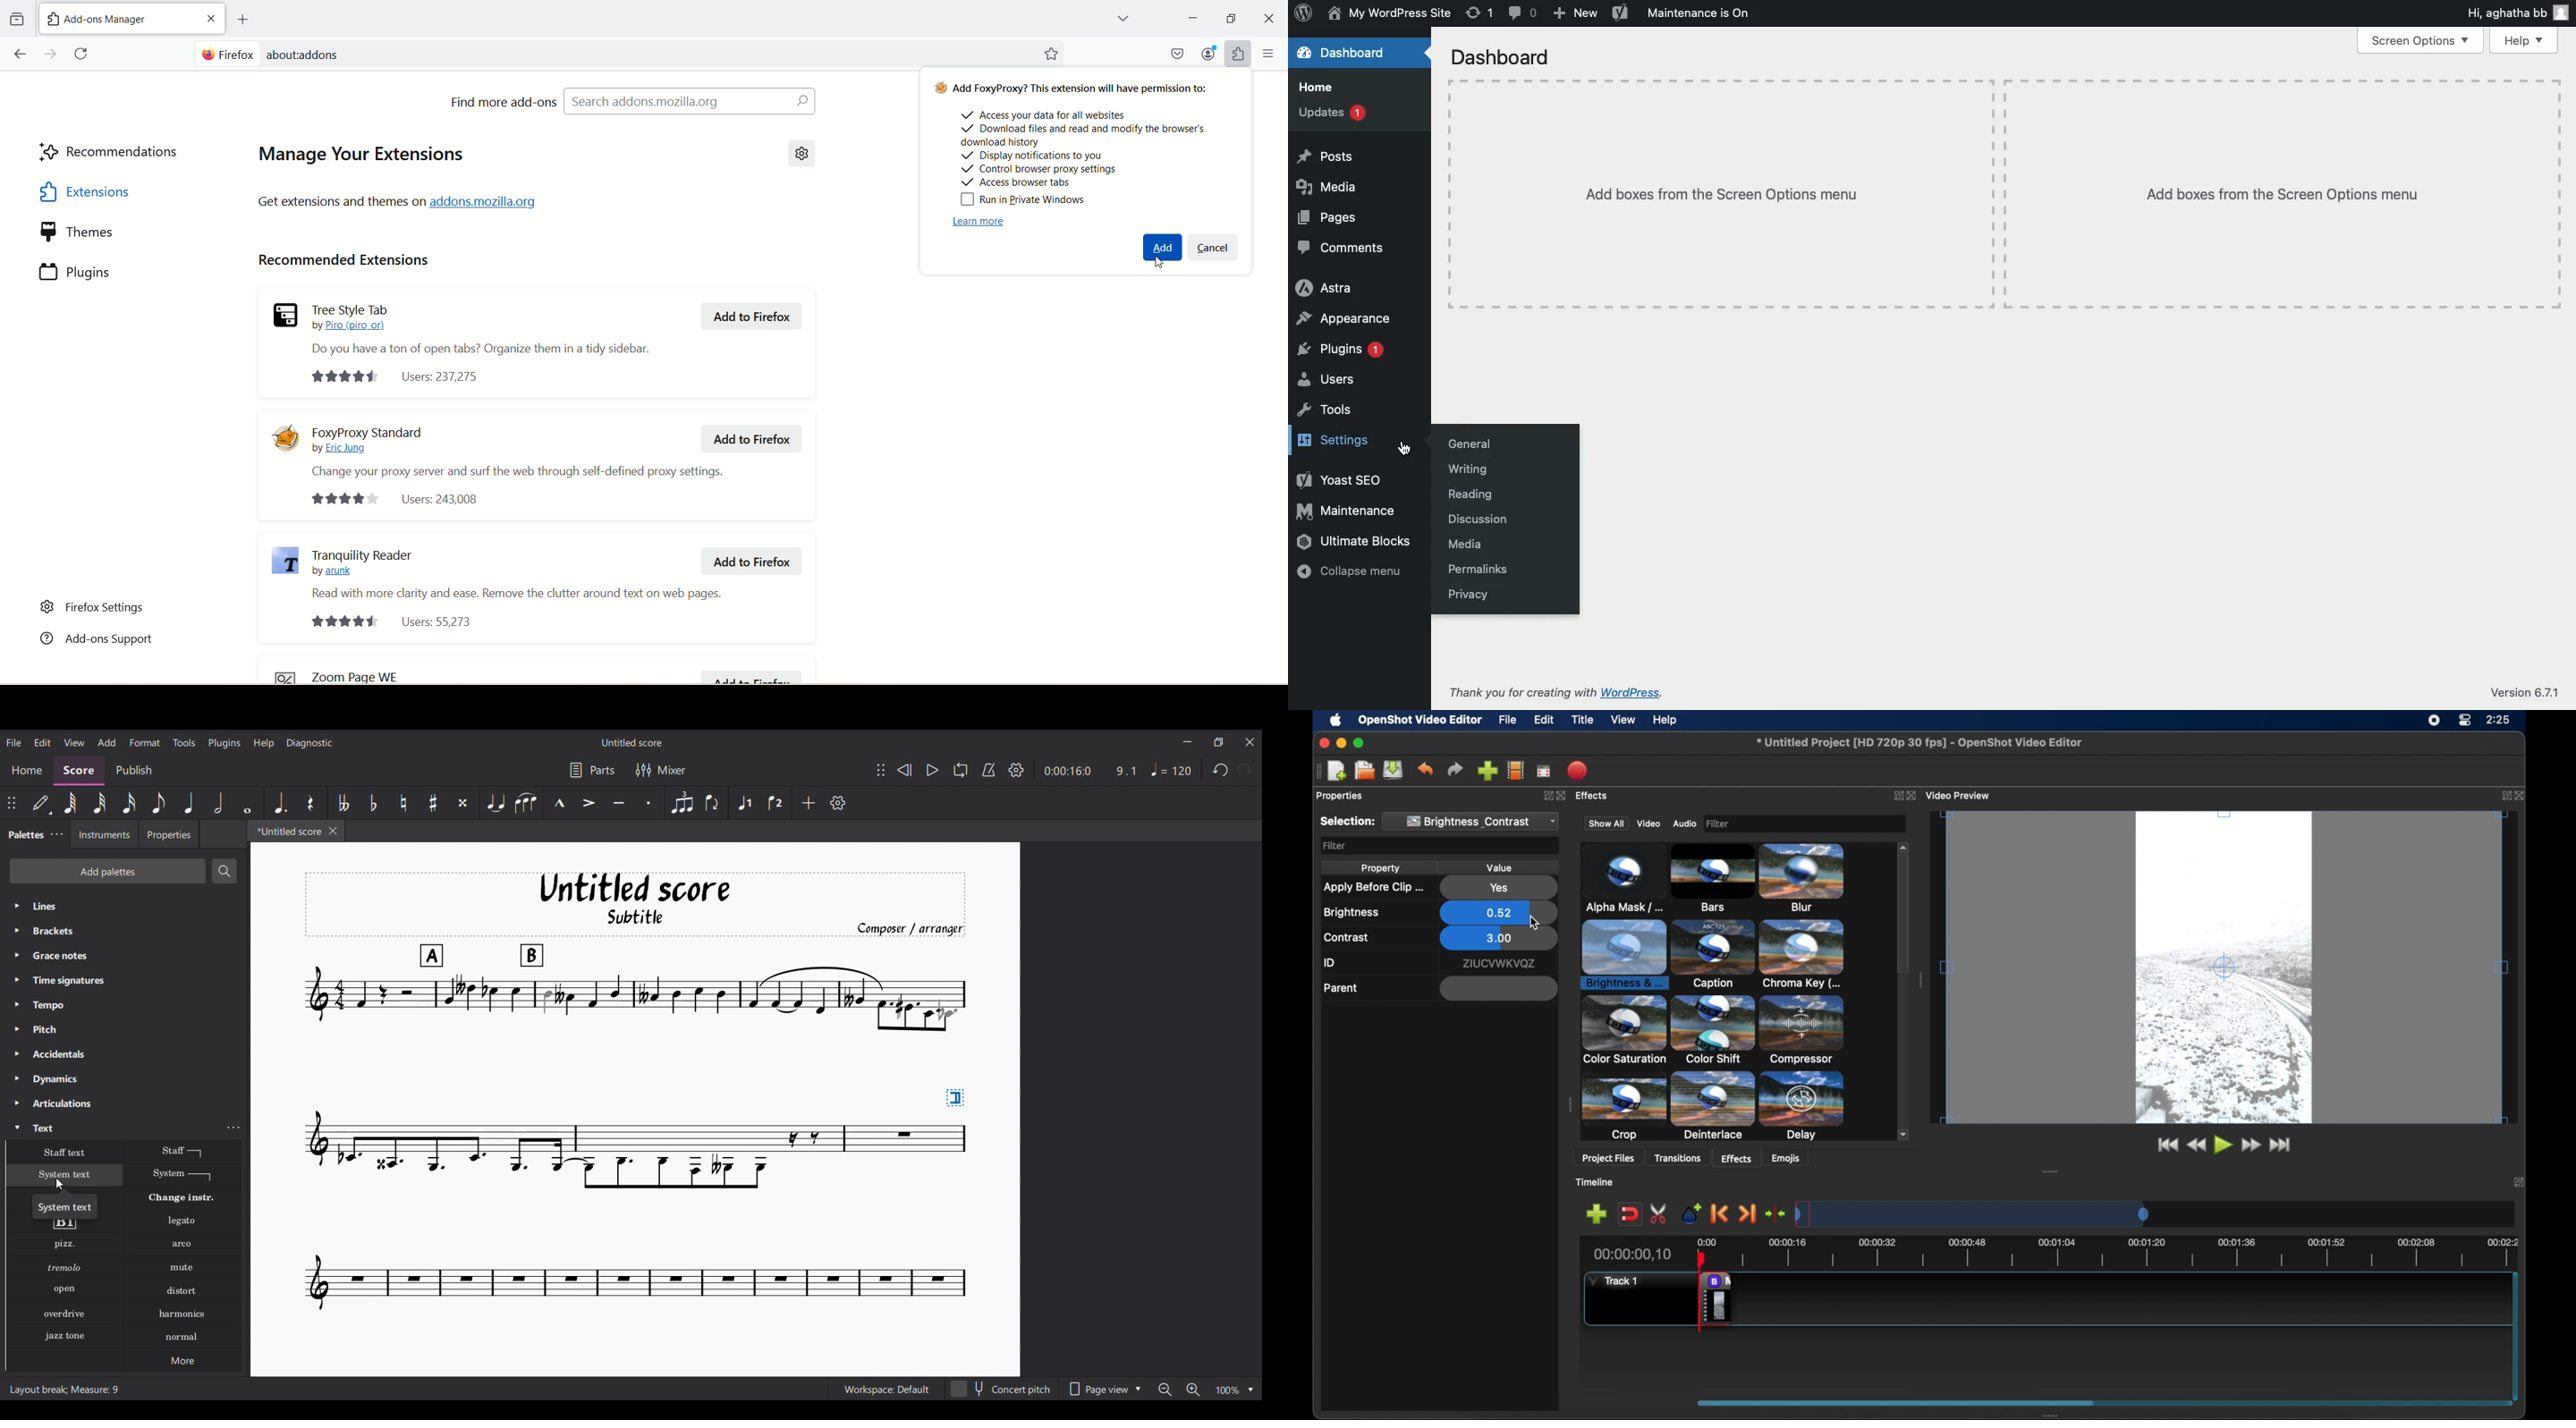 Image resolution: width=2576 pixels, height=1428 pixels. What do you see at coordinates (1356, 541) in the screenshot?
I see `Ultimate blocks` at bounding box center [1356, 541].